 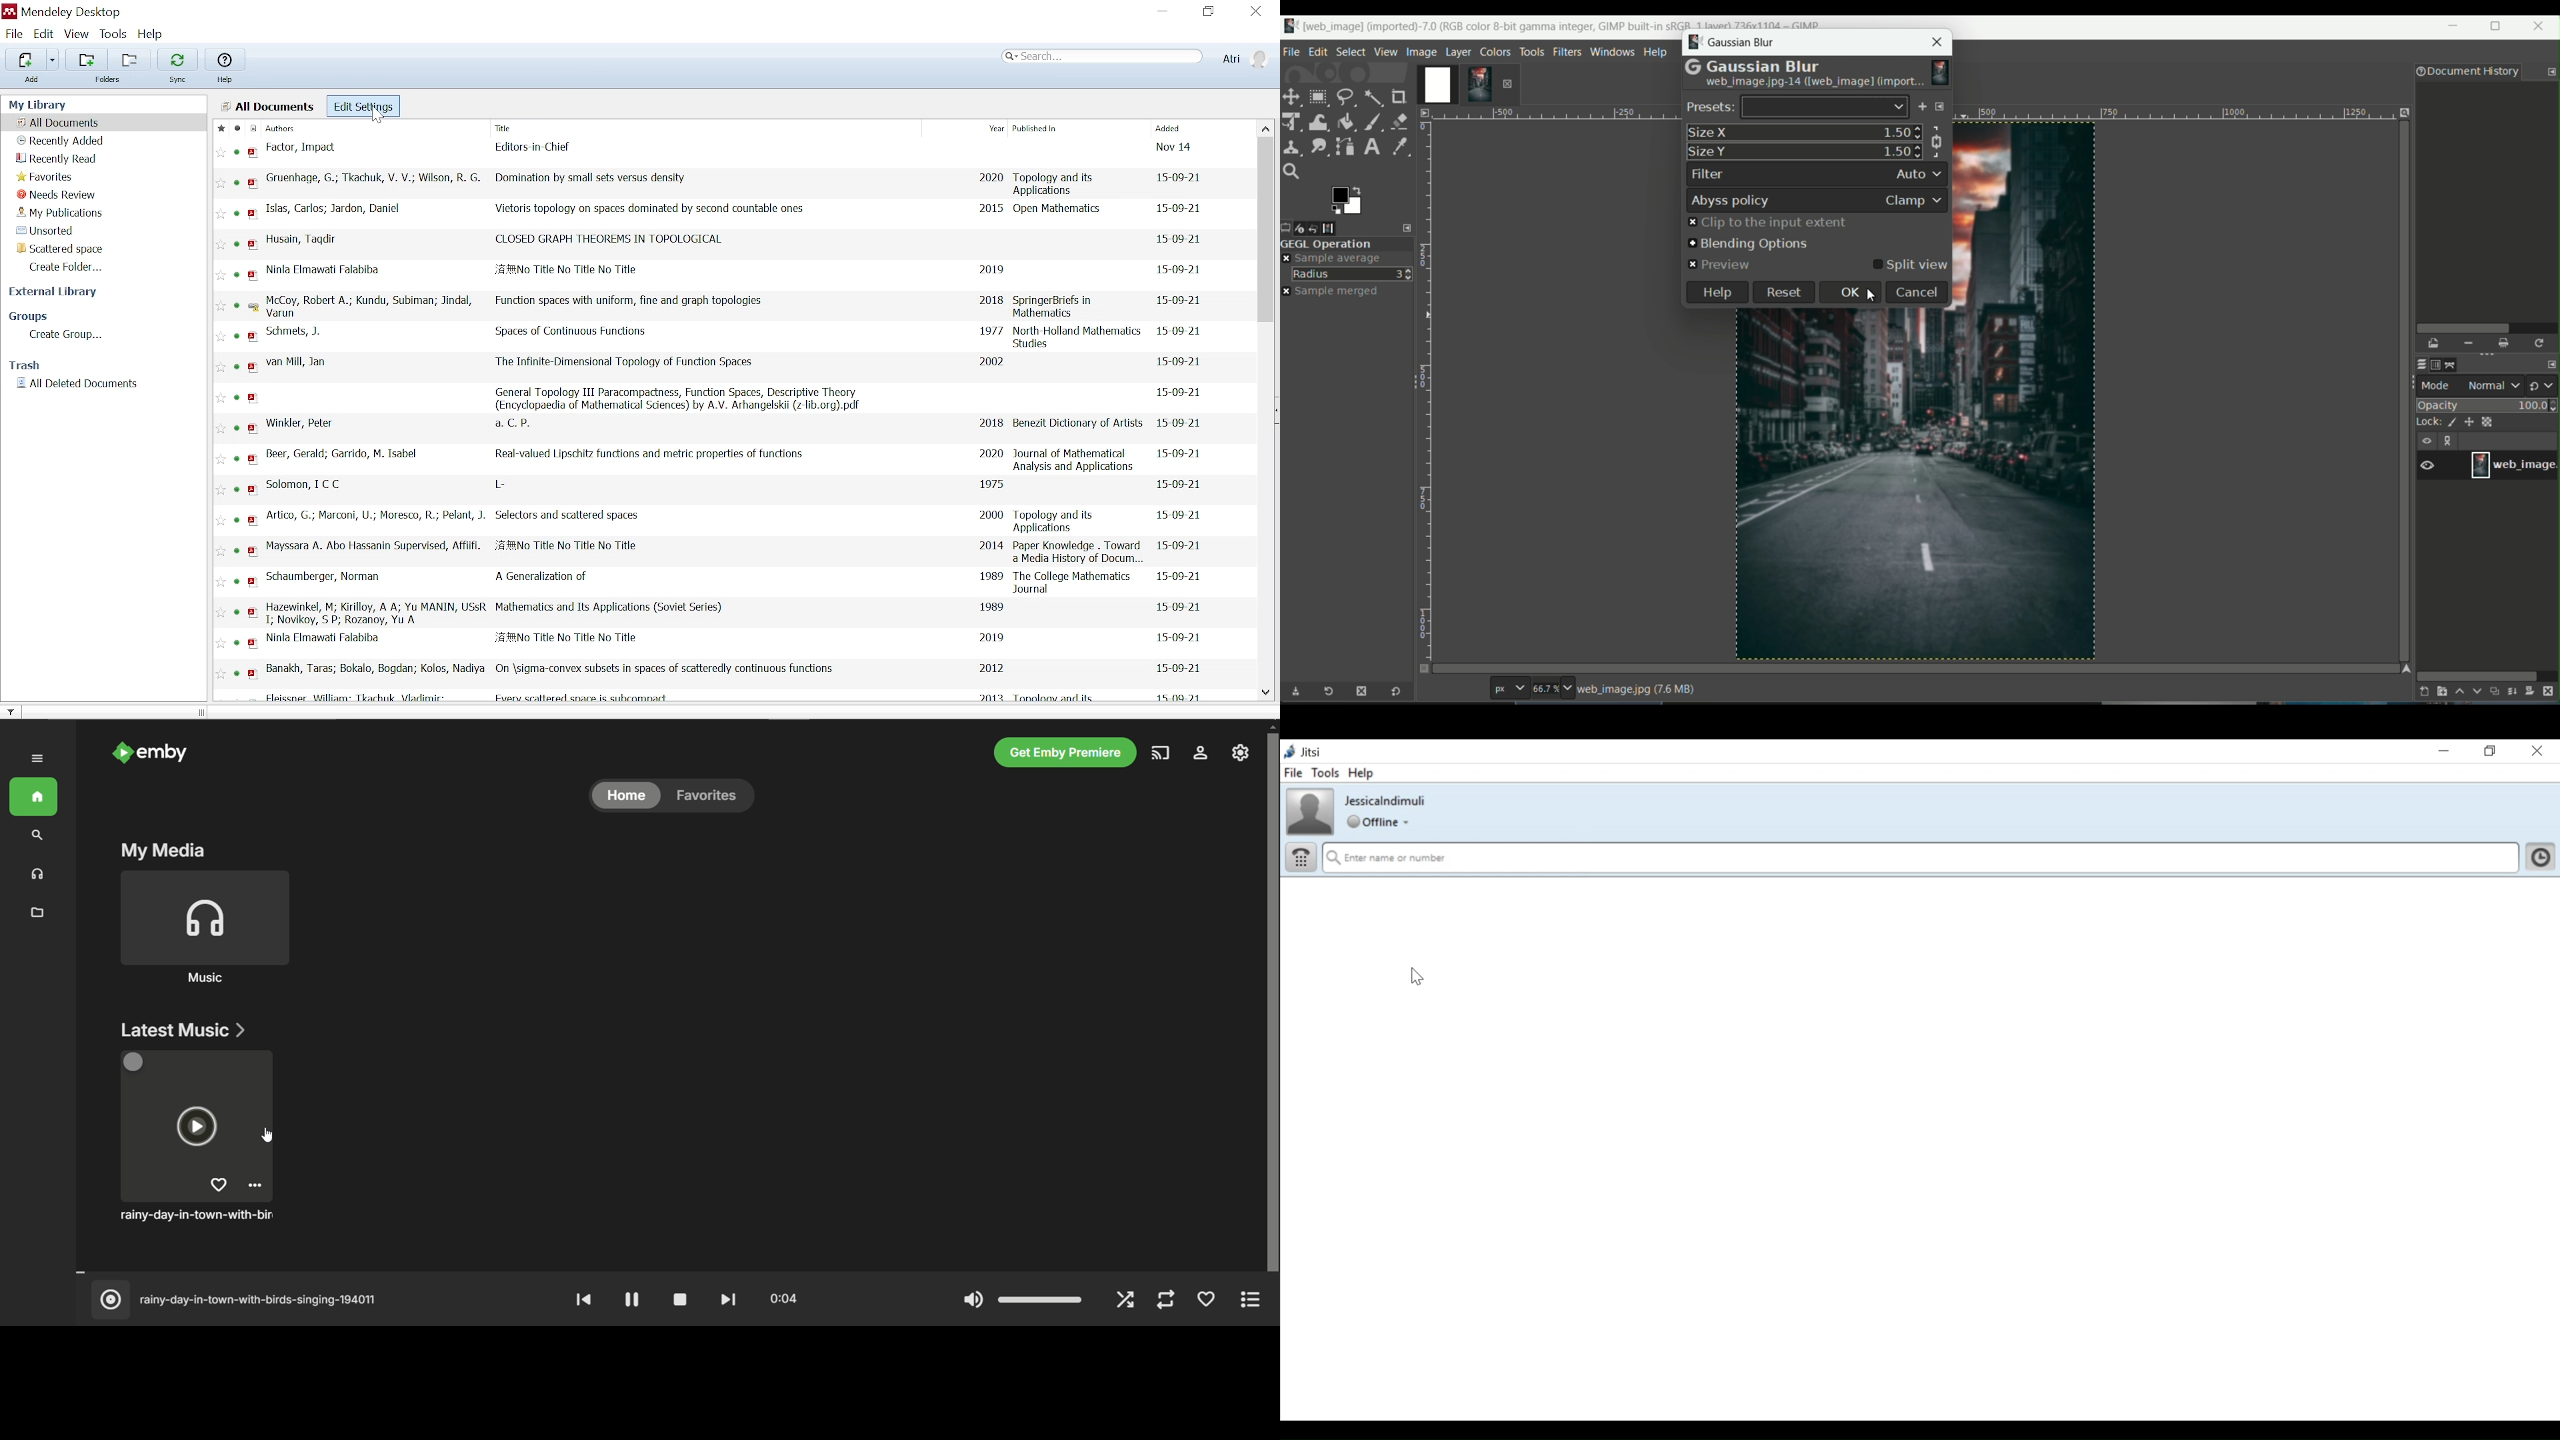 What do you see at coordinates (2435, 344) in the screenshot?
I see `open the selected entry` at bounding box center [2435, 344].